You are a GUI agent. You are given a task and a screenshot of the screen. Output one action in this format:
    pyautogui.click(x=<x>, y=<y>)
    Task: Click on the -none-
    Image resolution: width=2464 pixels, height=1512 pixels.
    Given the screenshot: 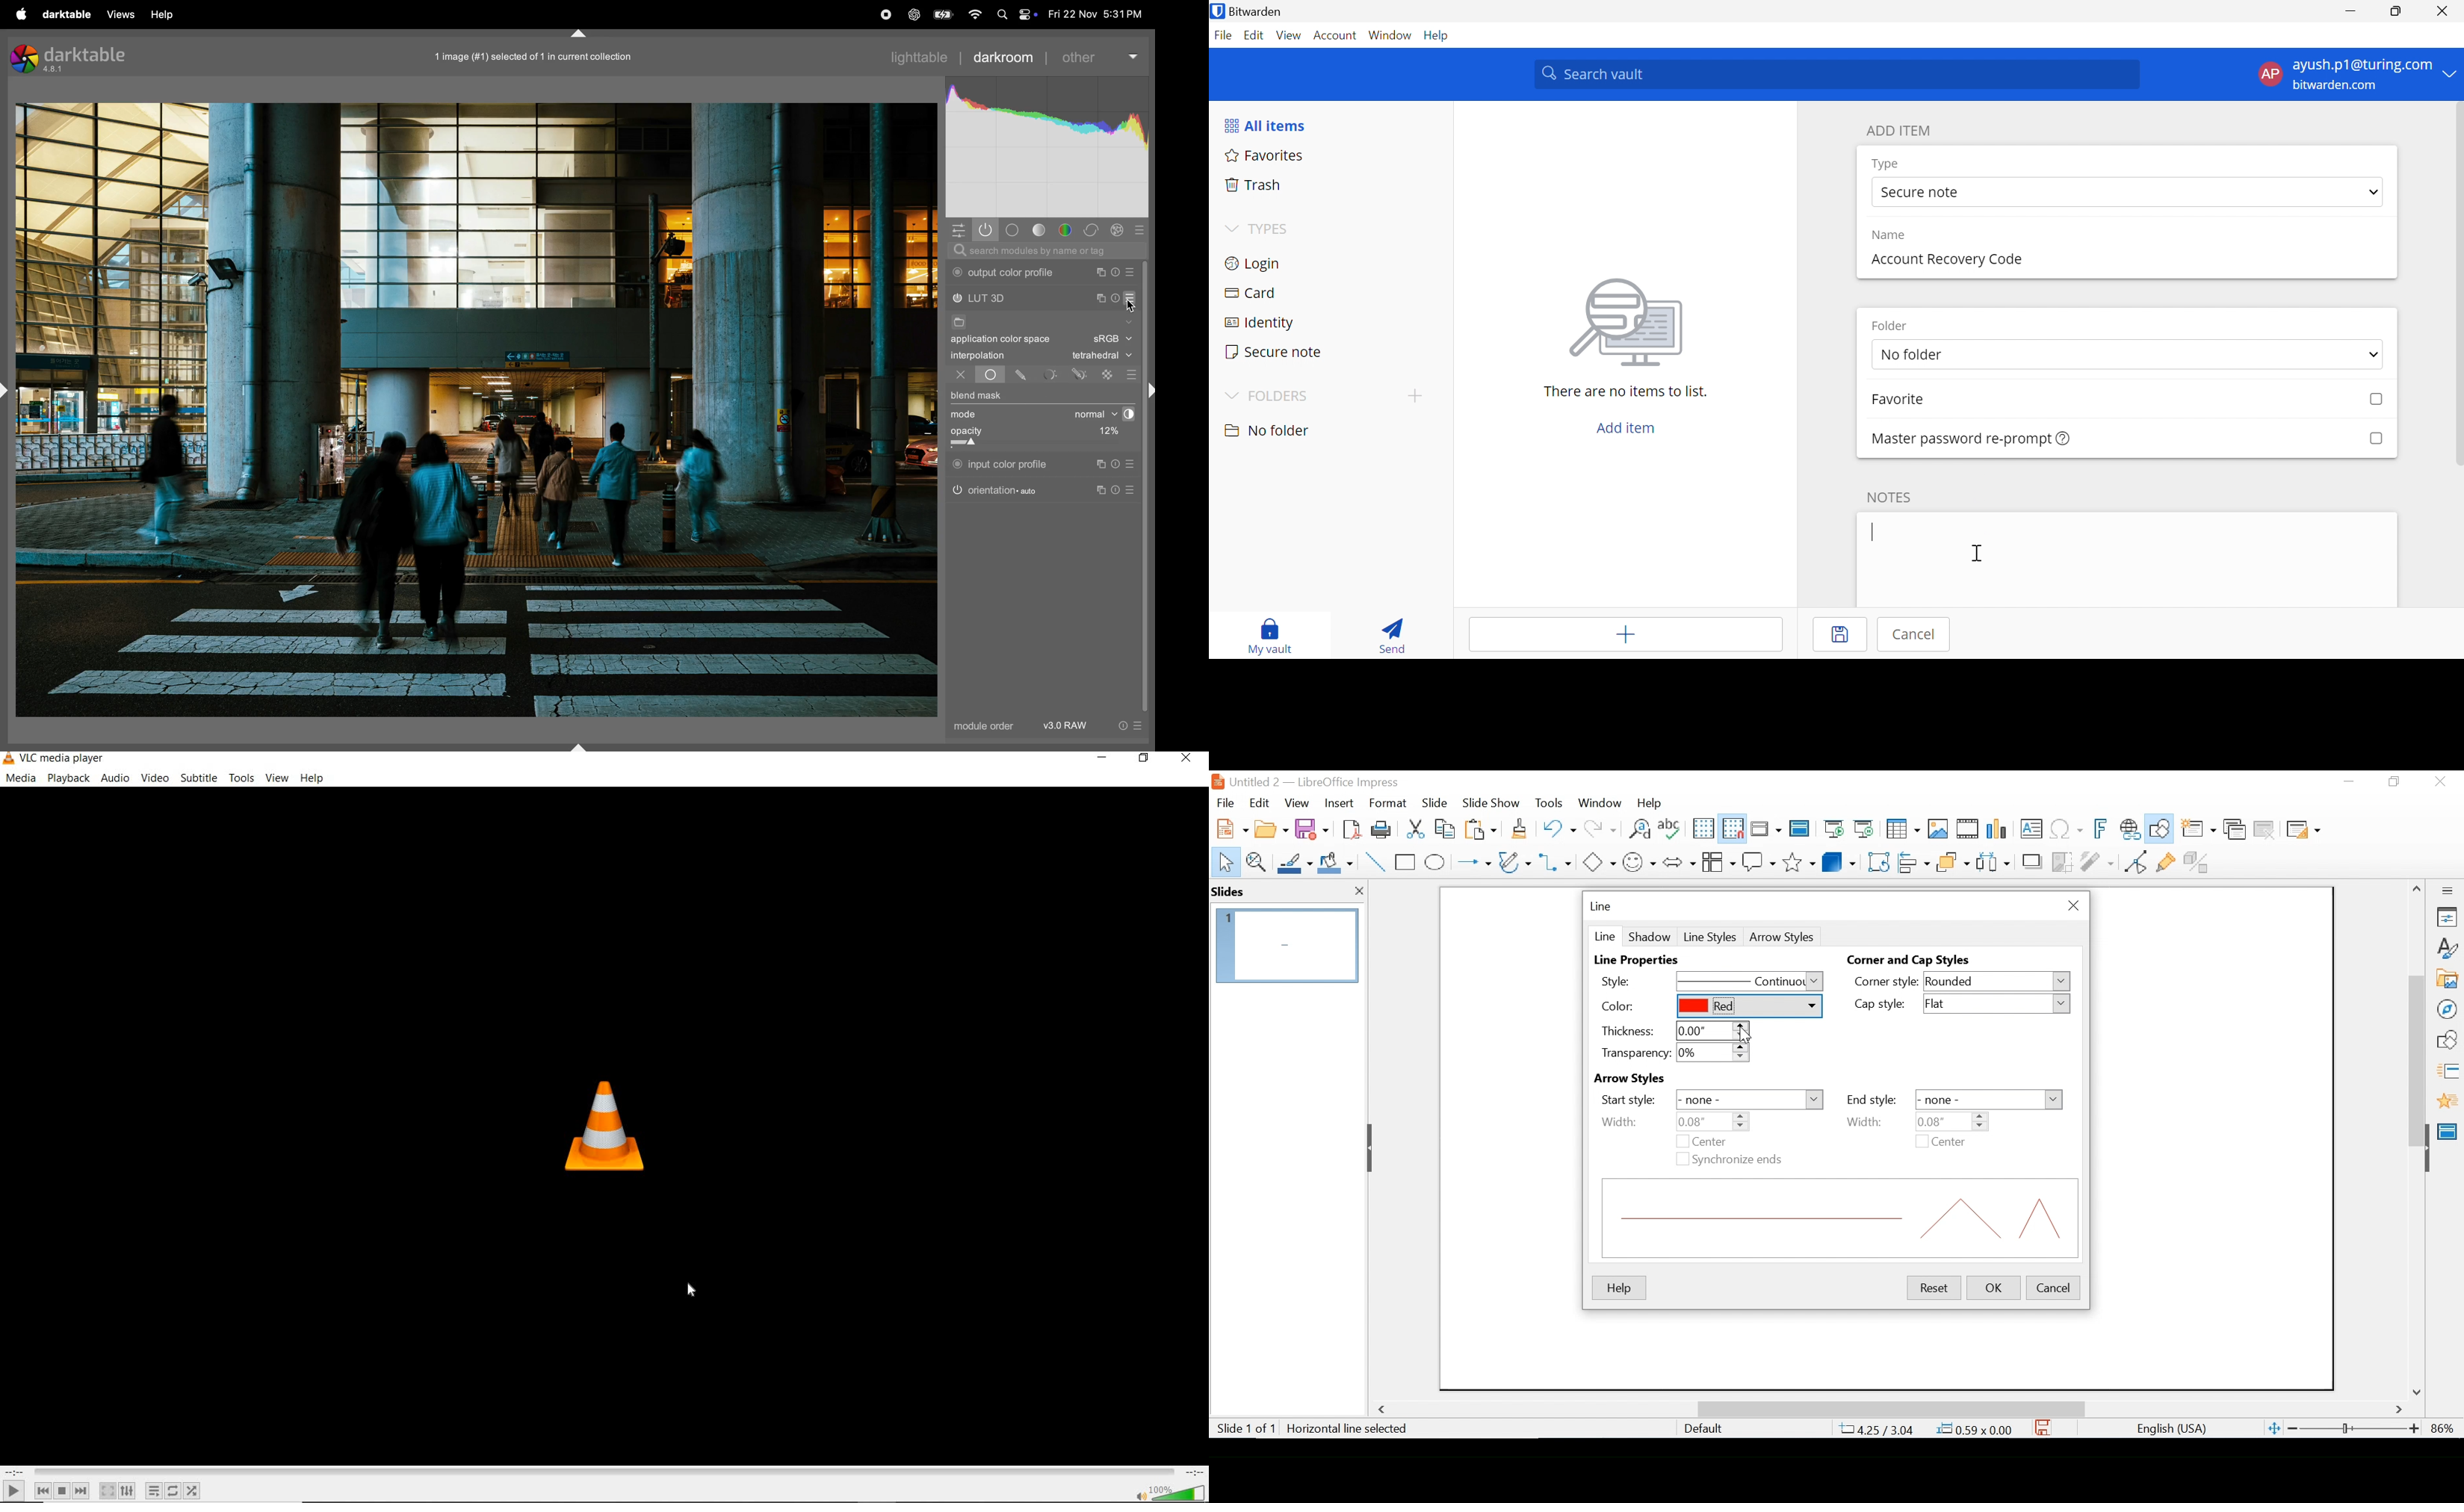 What is the action you would take?
    pyautogui.click(x=1989, y=1099)
    